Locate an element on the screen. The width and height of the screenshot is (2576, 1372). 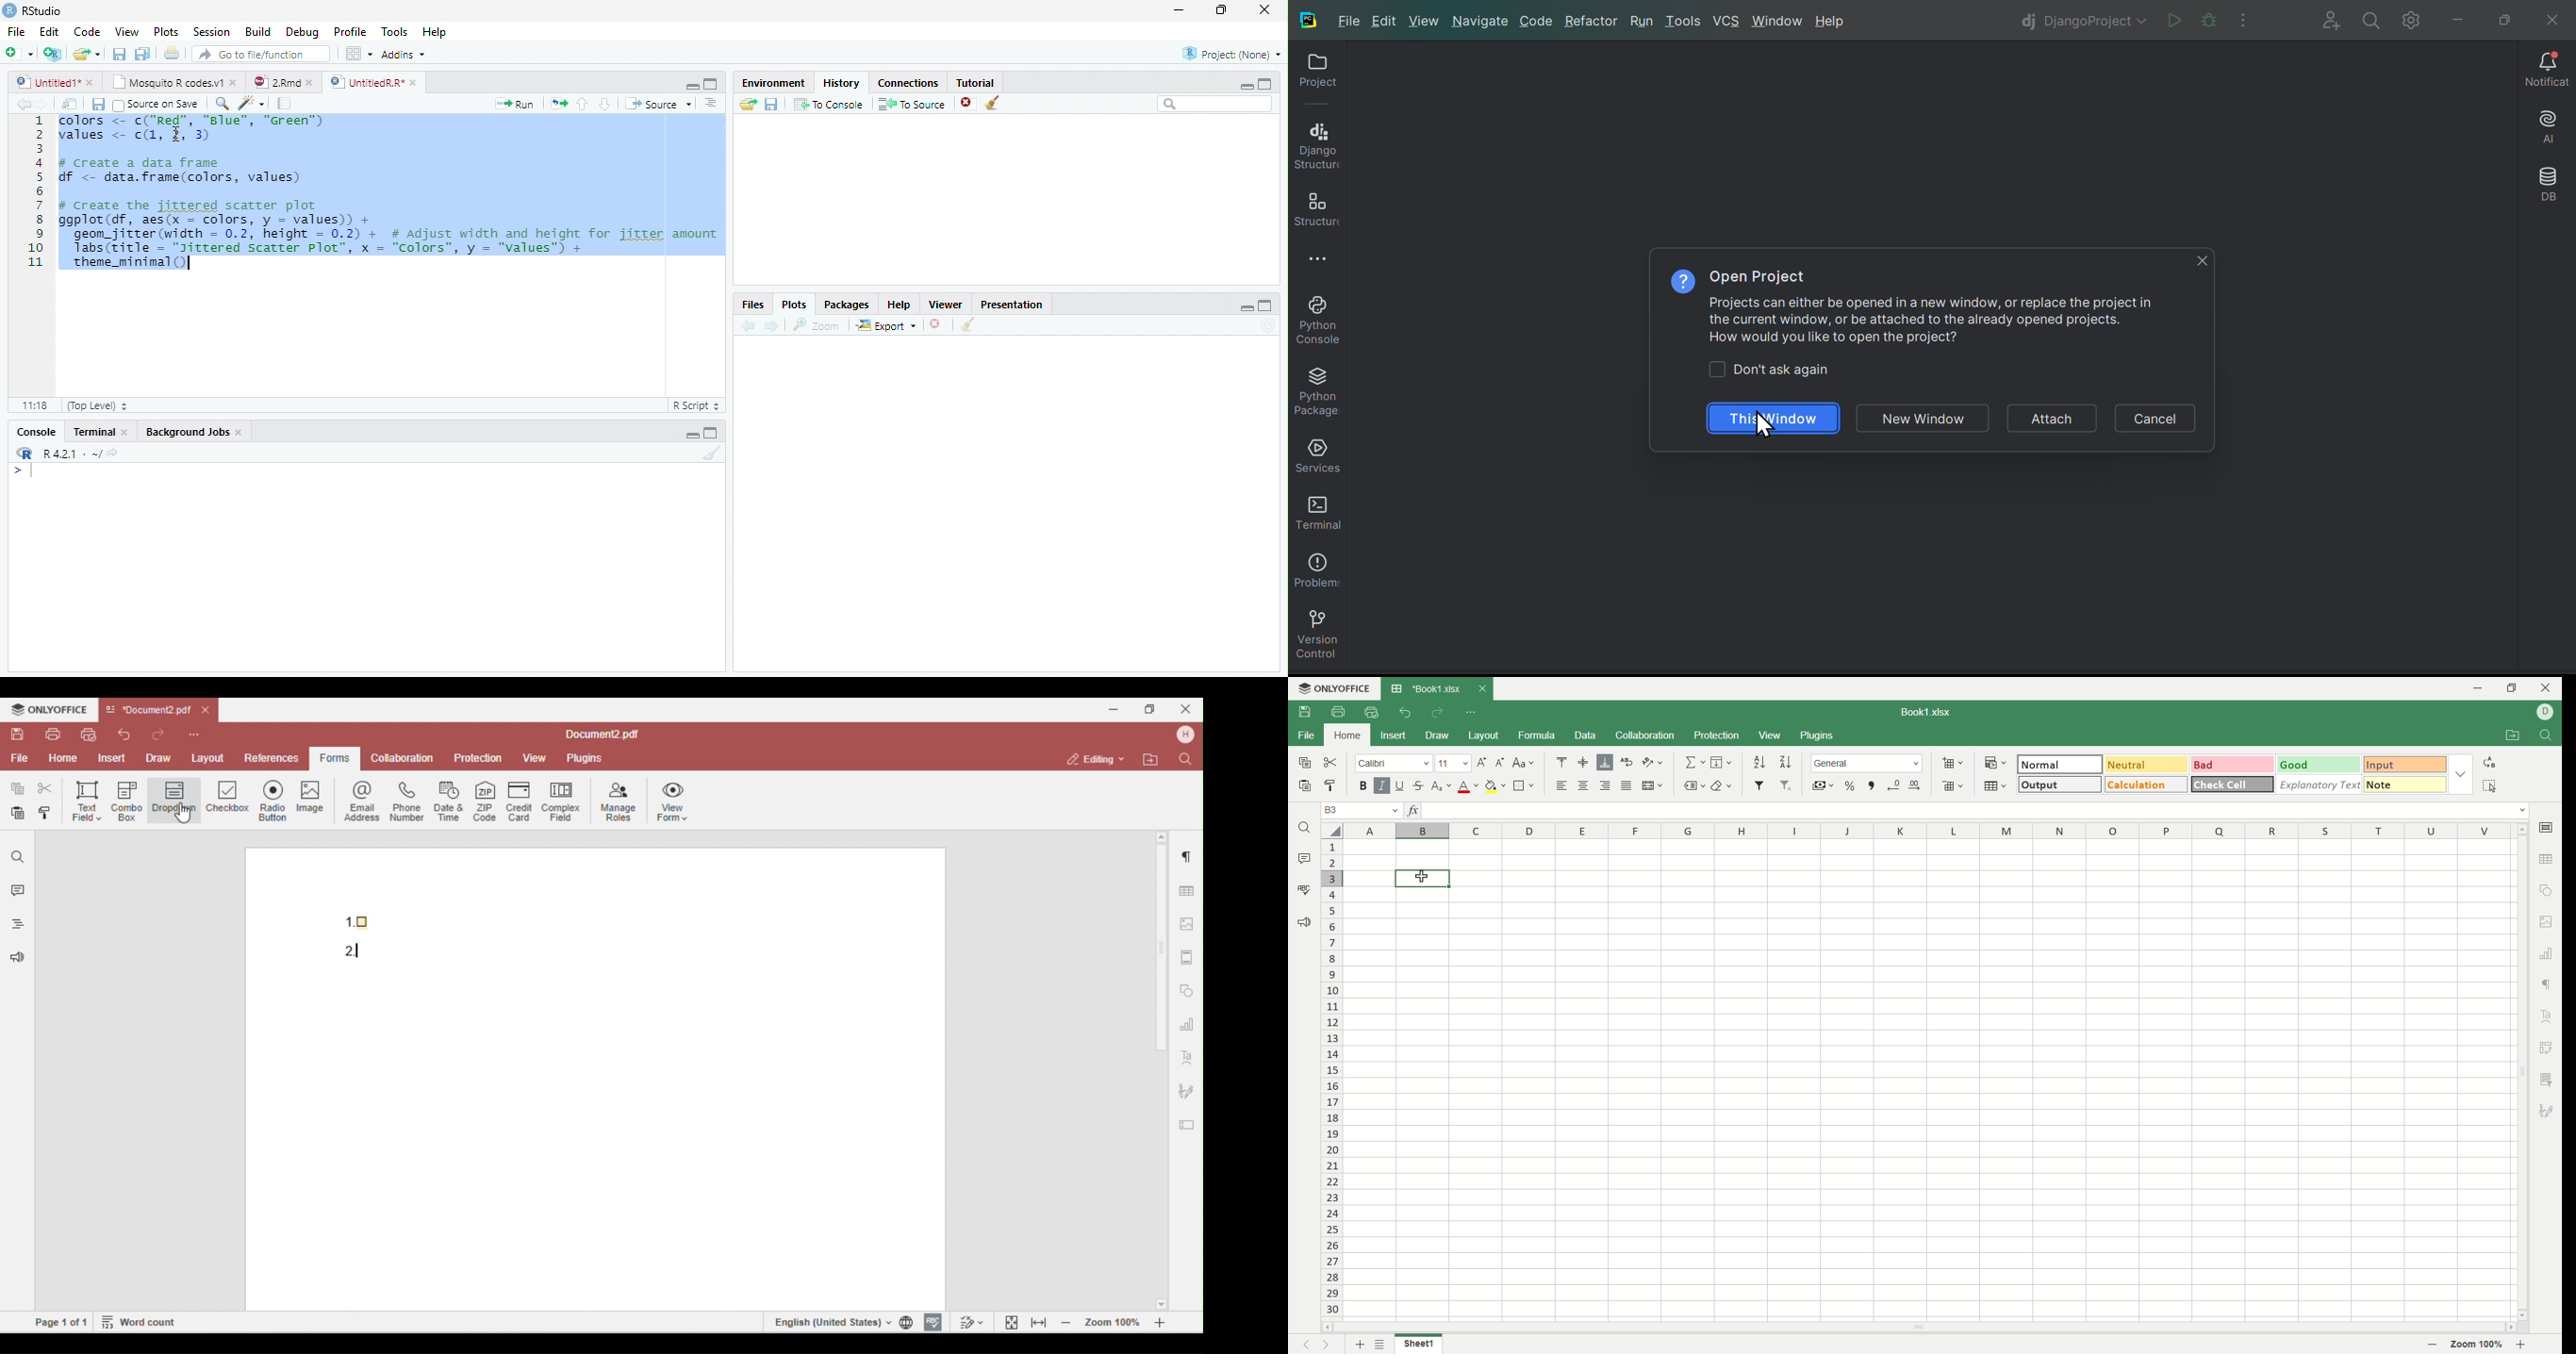
Create a project is located at coordinates (52, 54).